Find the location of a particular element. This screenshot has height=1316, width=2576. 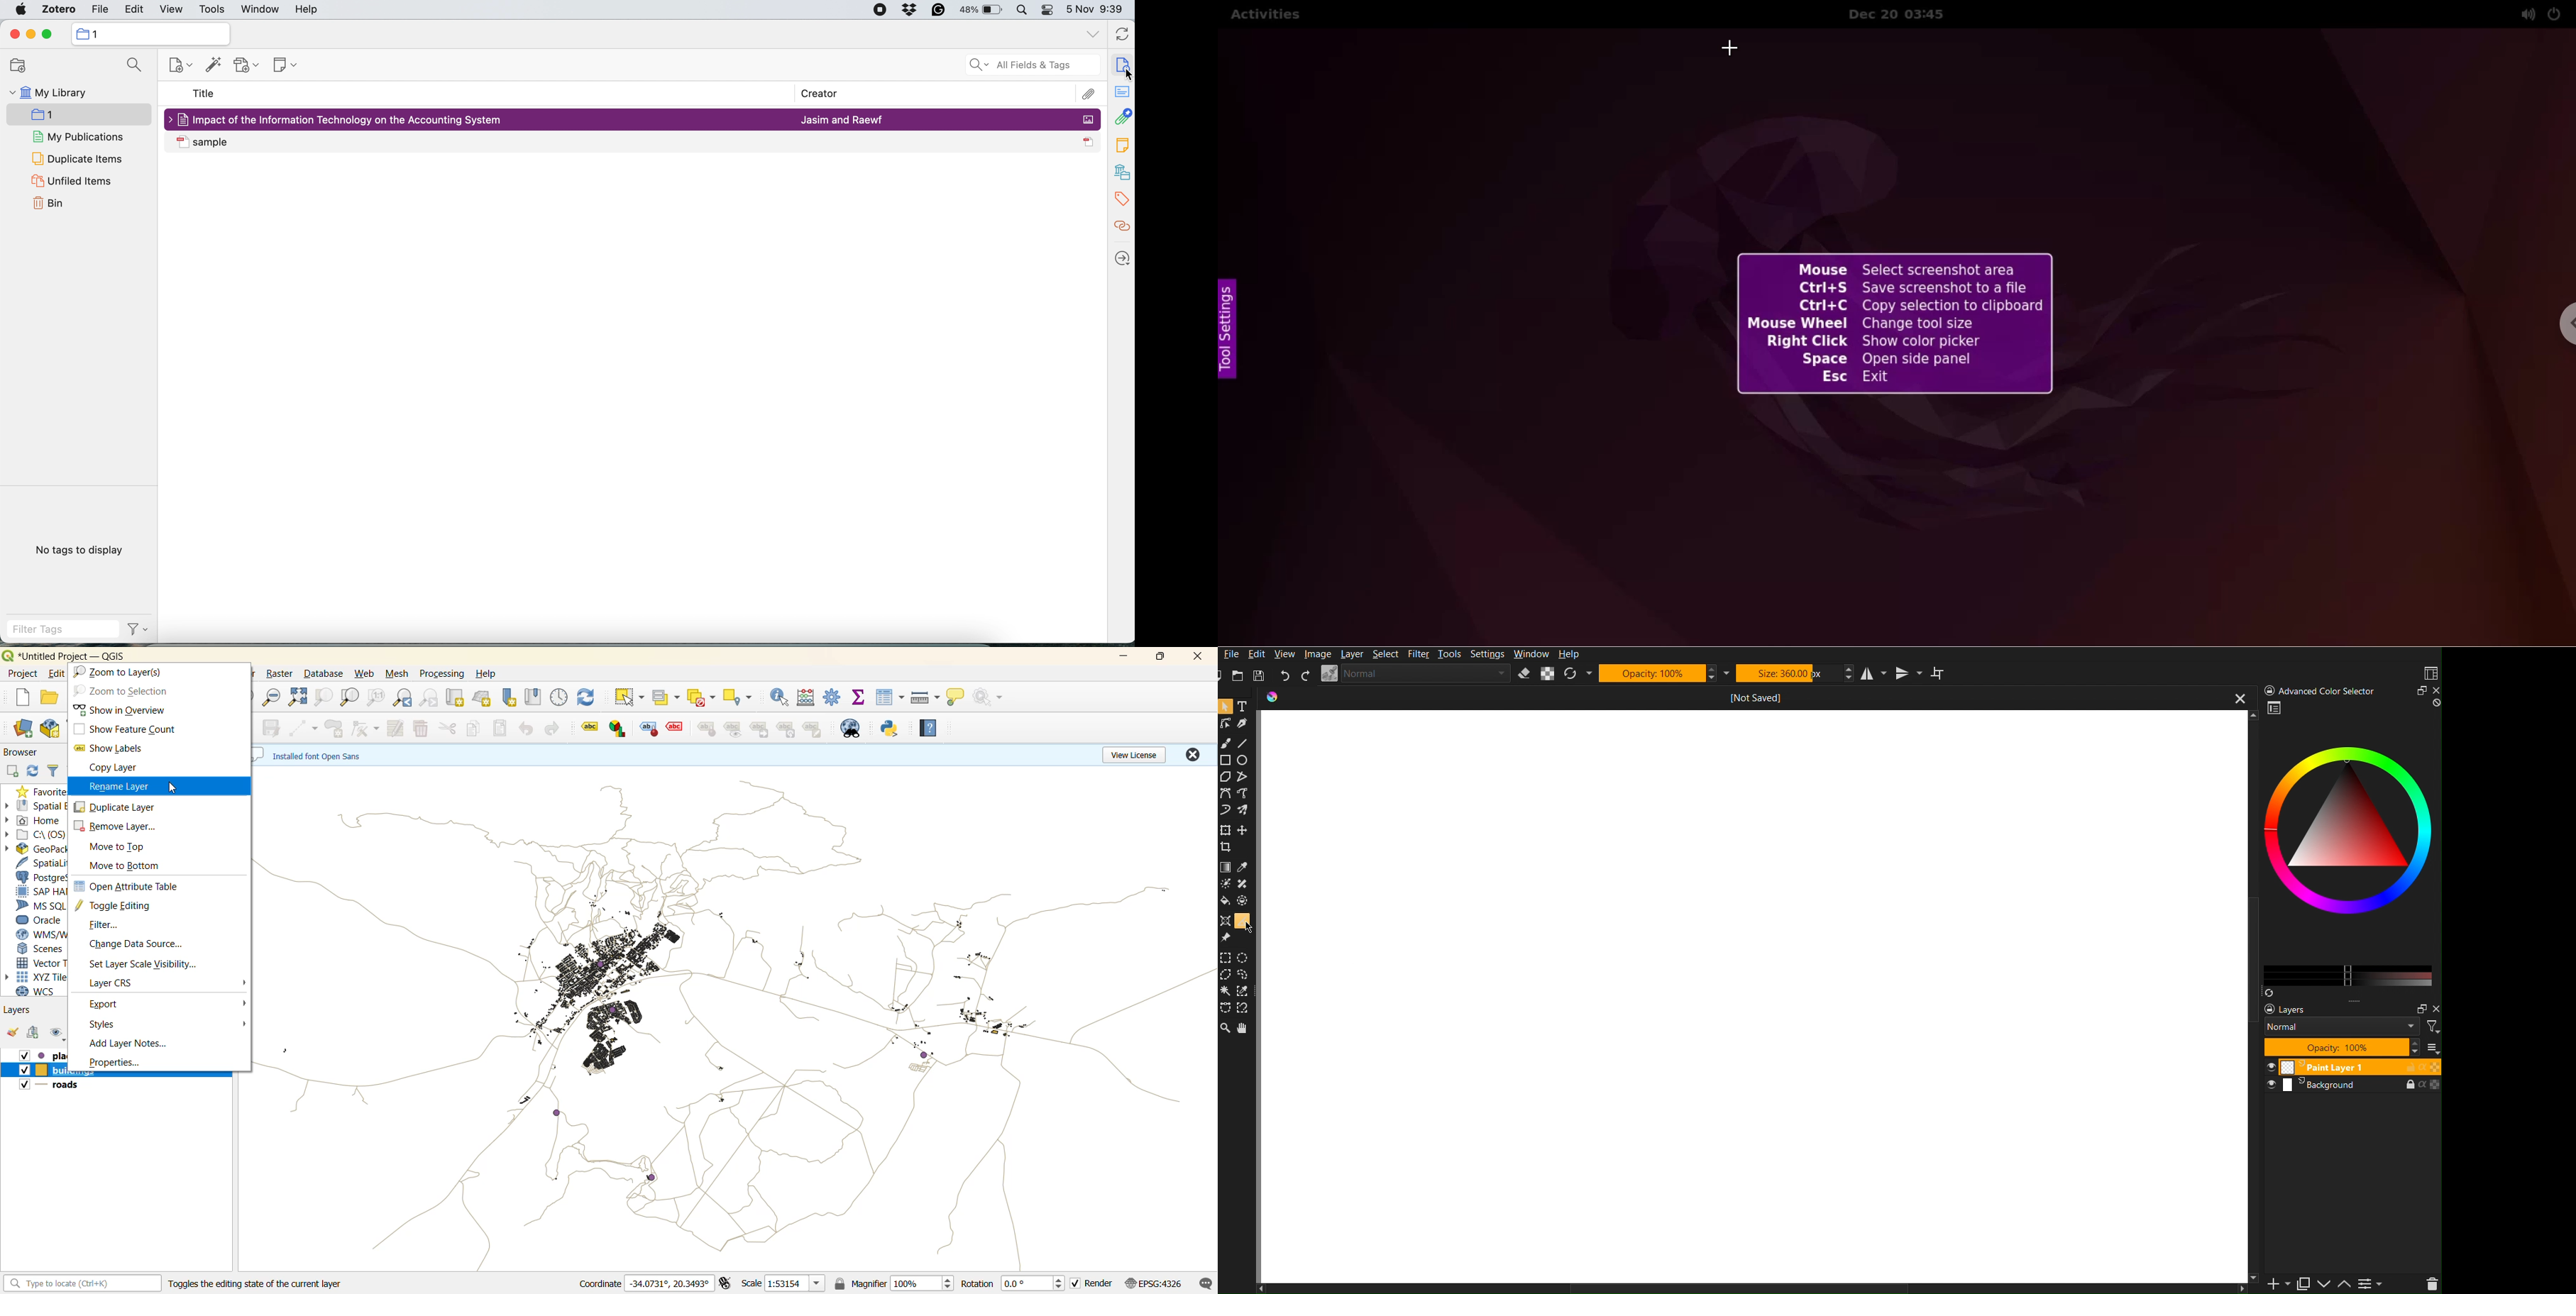

layer crs is located at coordinates (123, 984).